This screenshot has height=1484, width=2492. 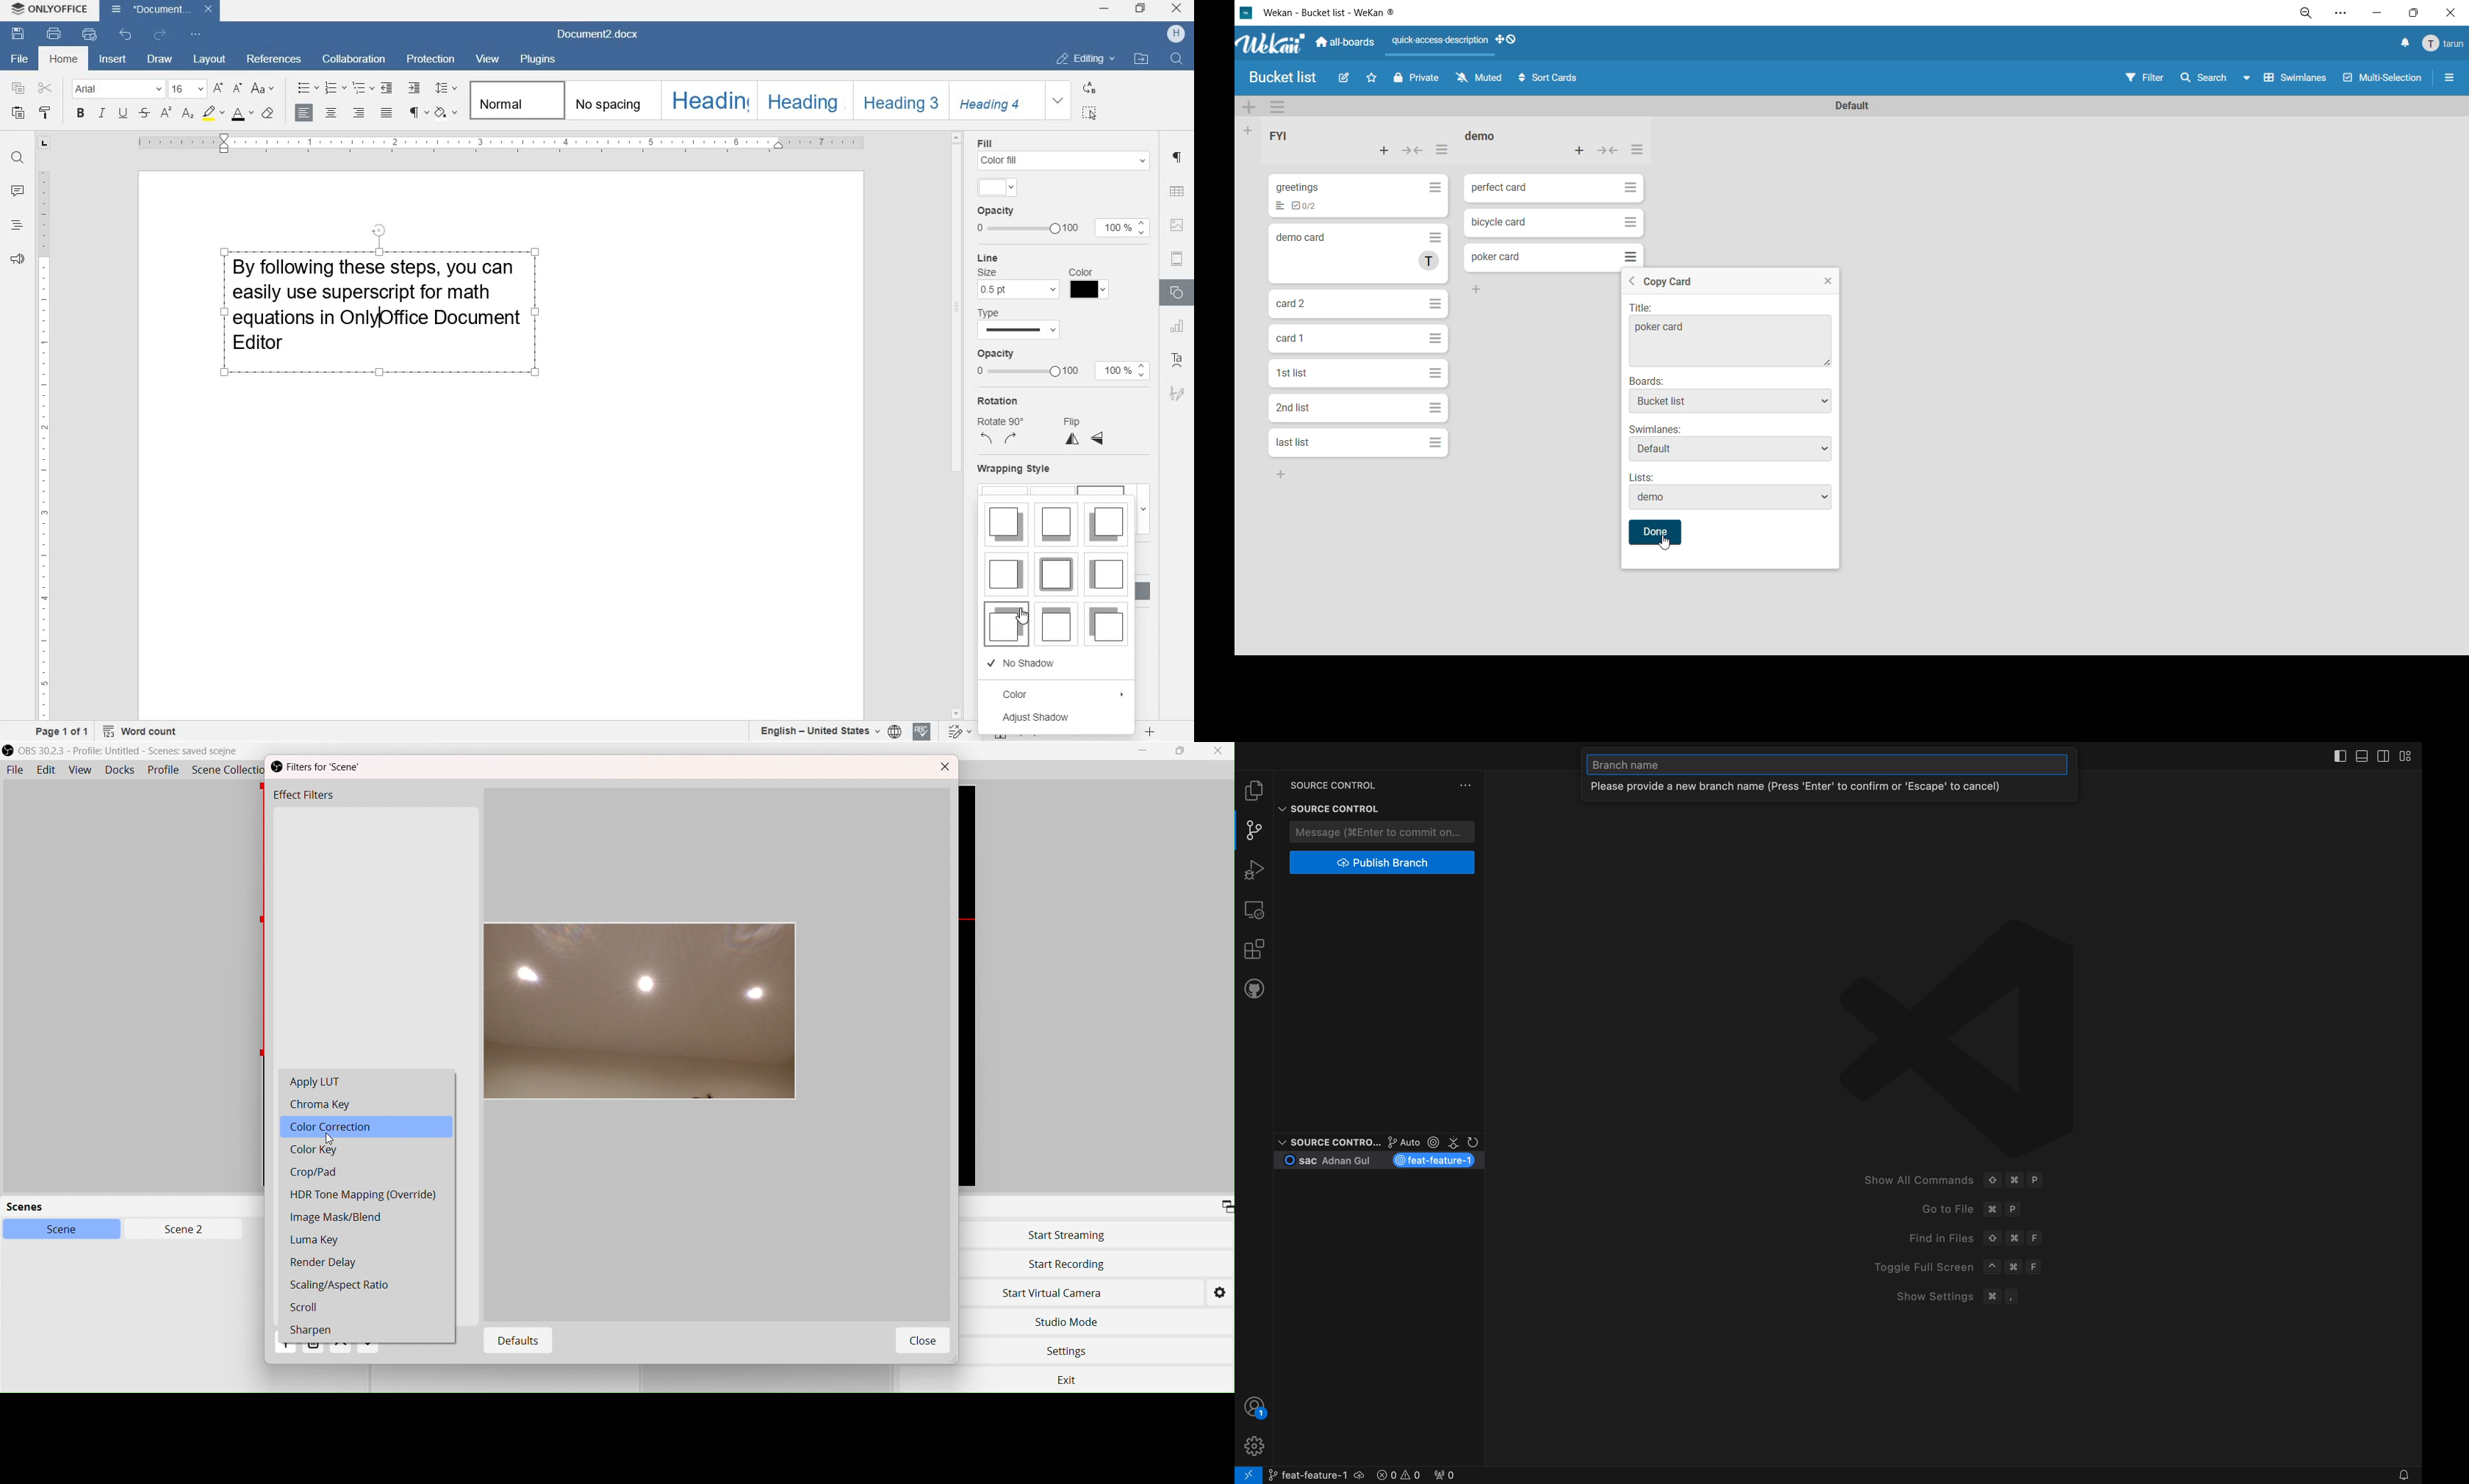 I want to click on flip, so click(x=1083, y=434).